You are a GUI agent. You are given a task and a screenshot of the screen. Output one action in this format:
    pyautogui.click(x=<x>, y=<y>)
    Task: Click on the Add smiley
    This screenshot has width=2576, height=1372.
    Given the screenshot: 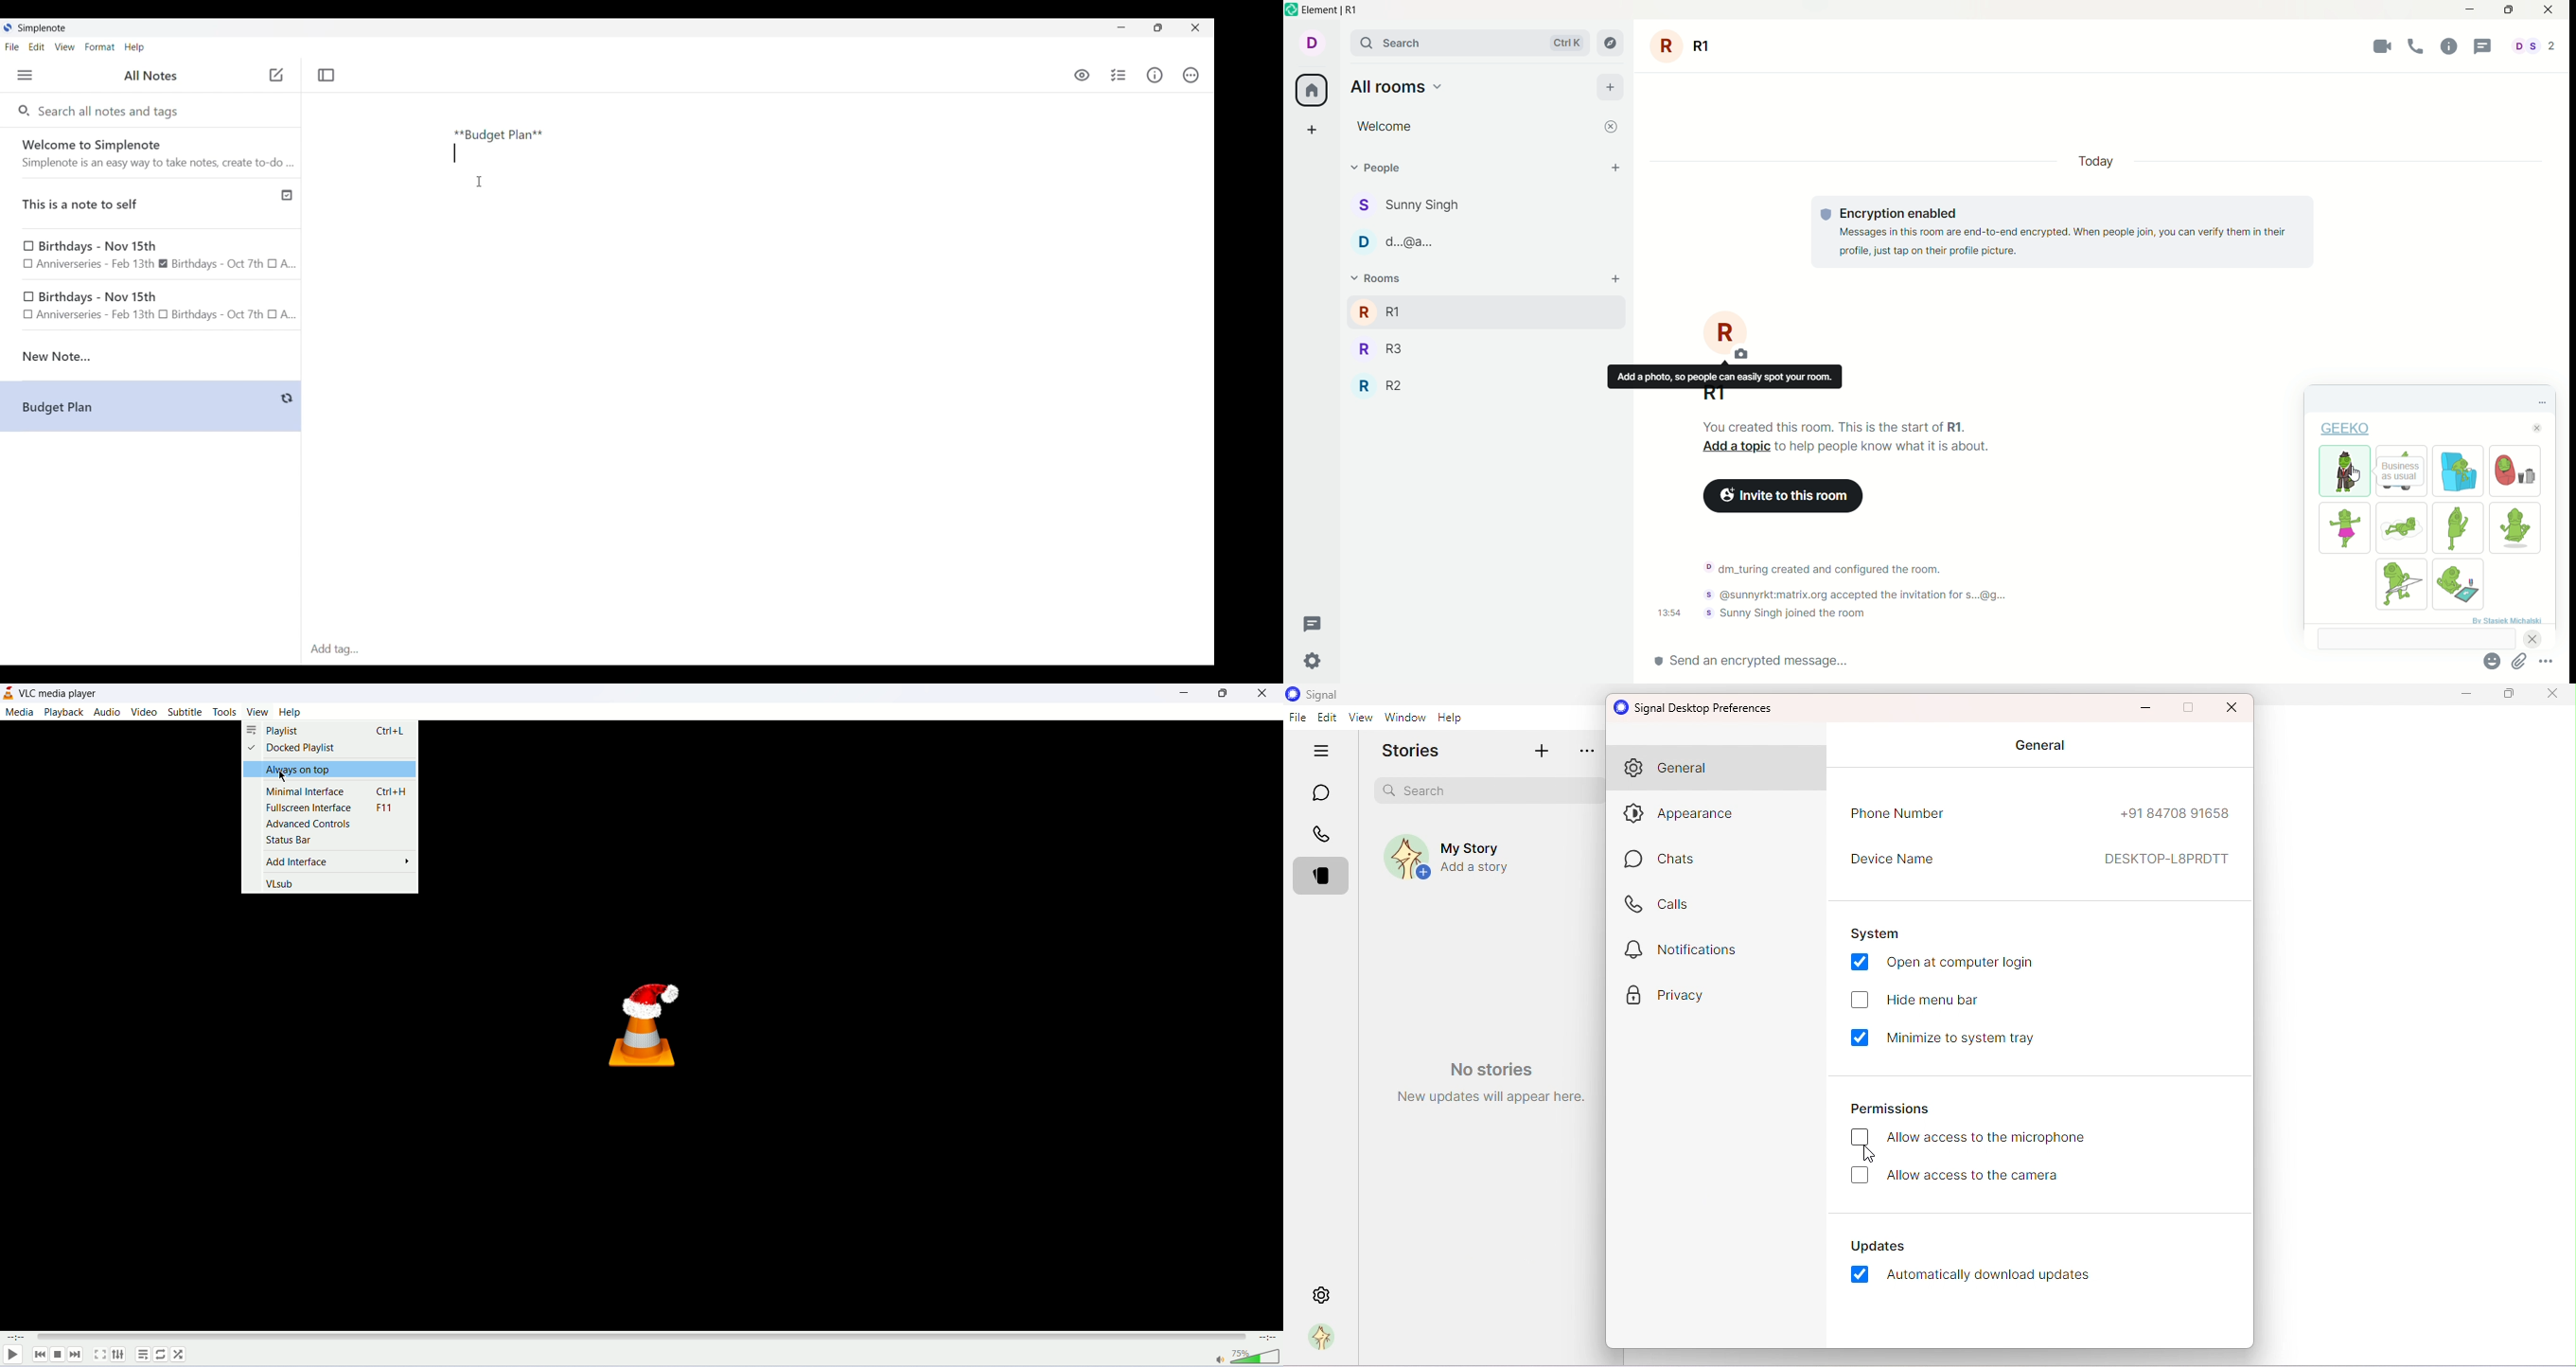 What is the action you would take?
    pyautogui.click(x=2492, y=661)
    